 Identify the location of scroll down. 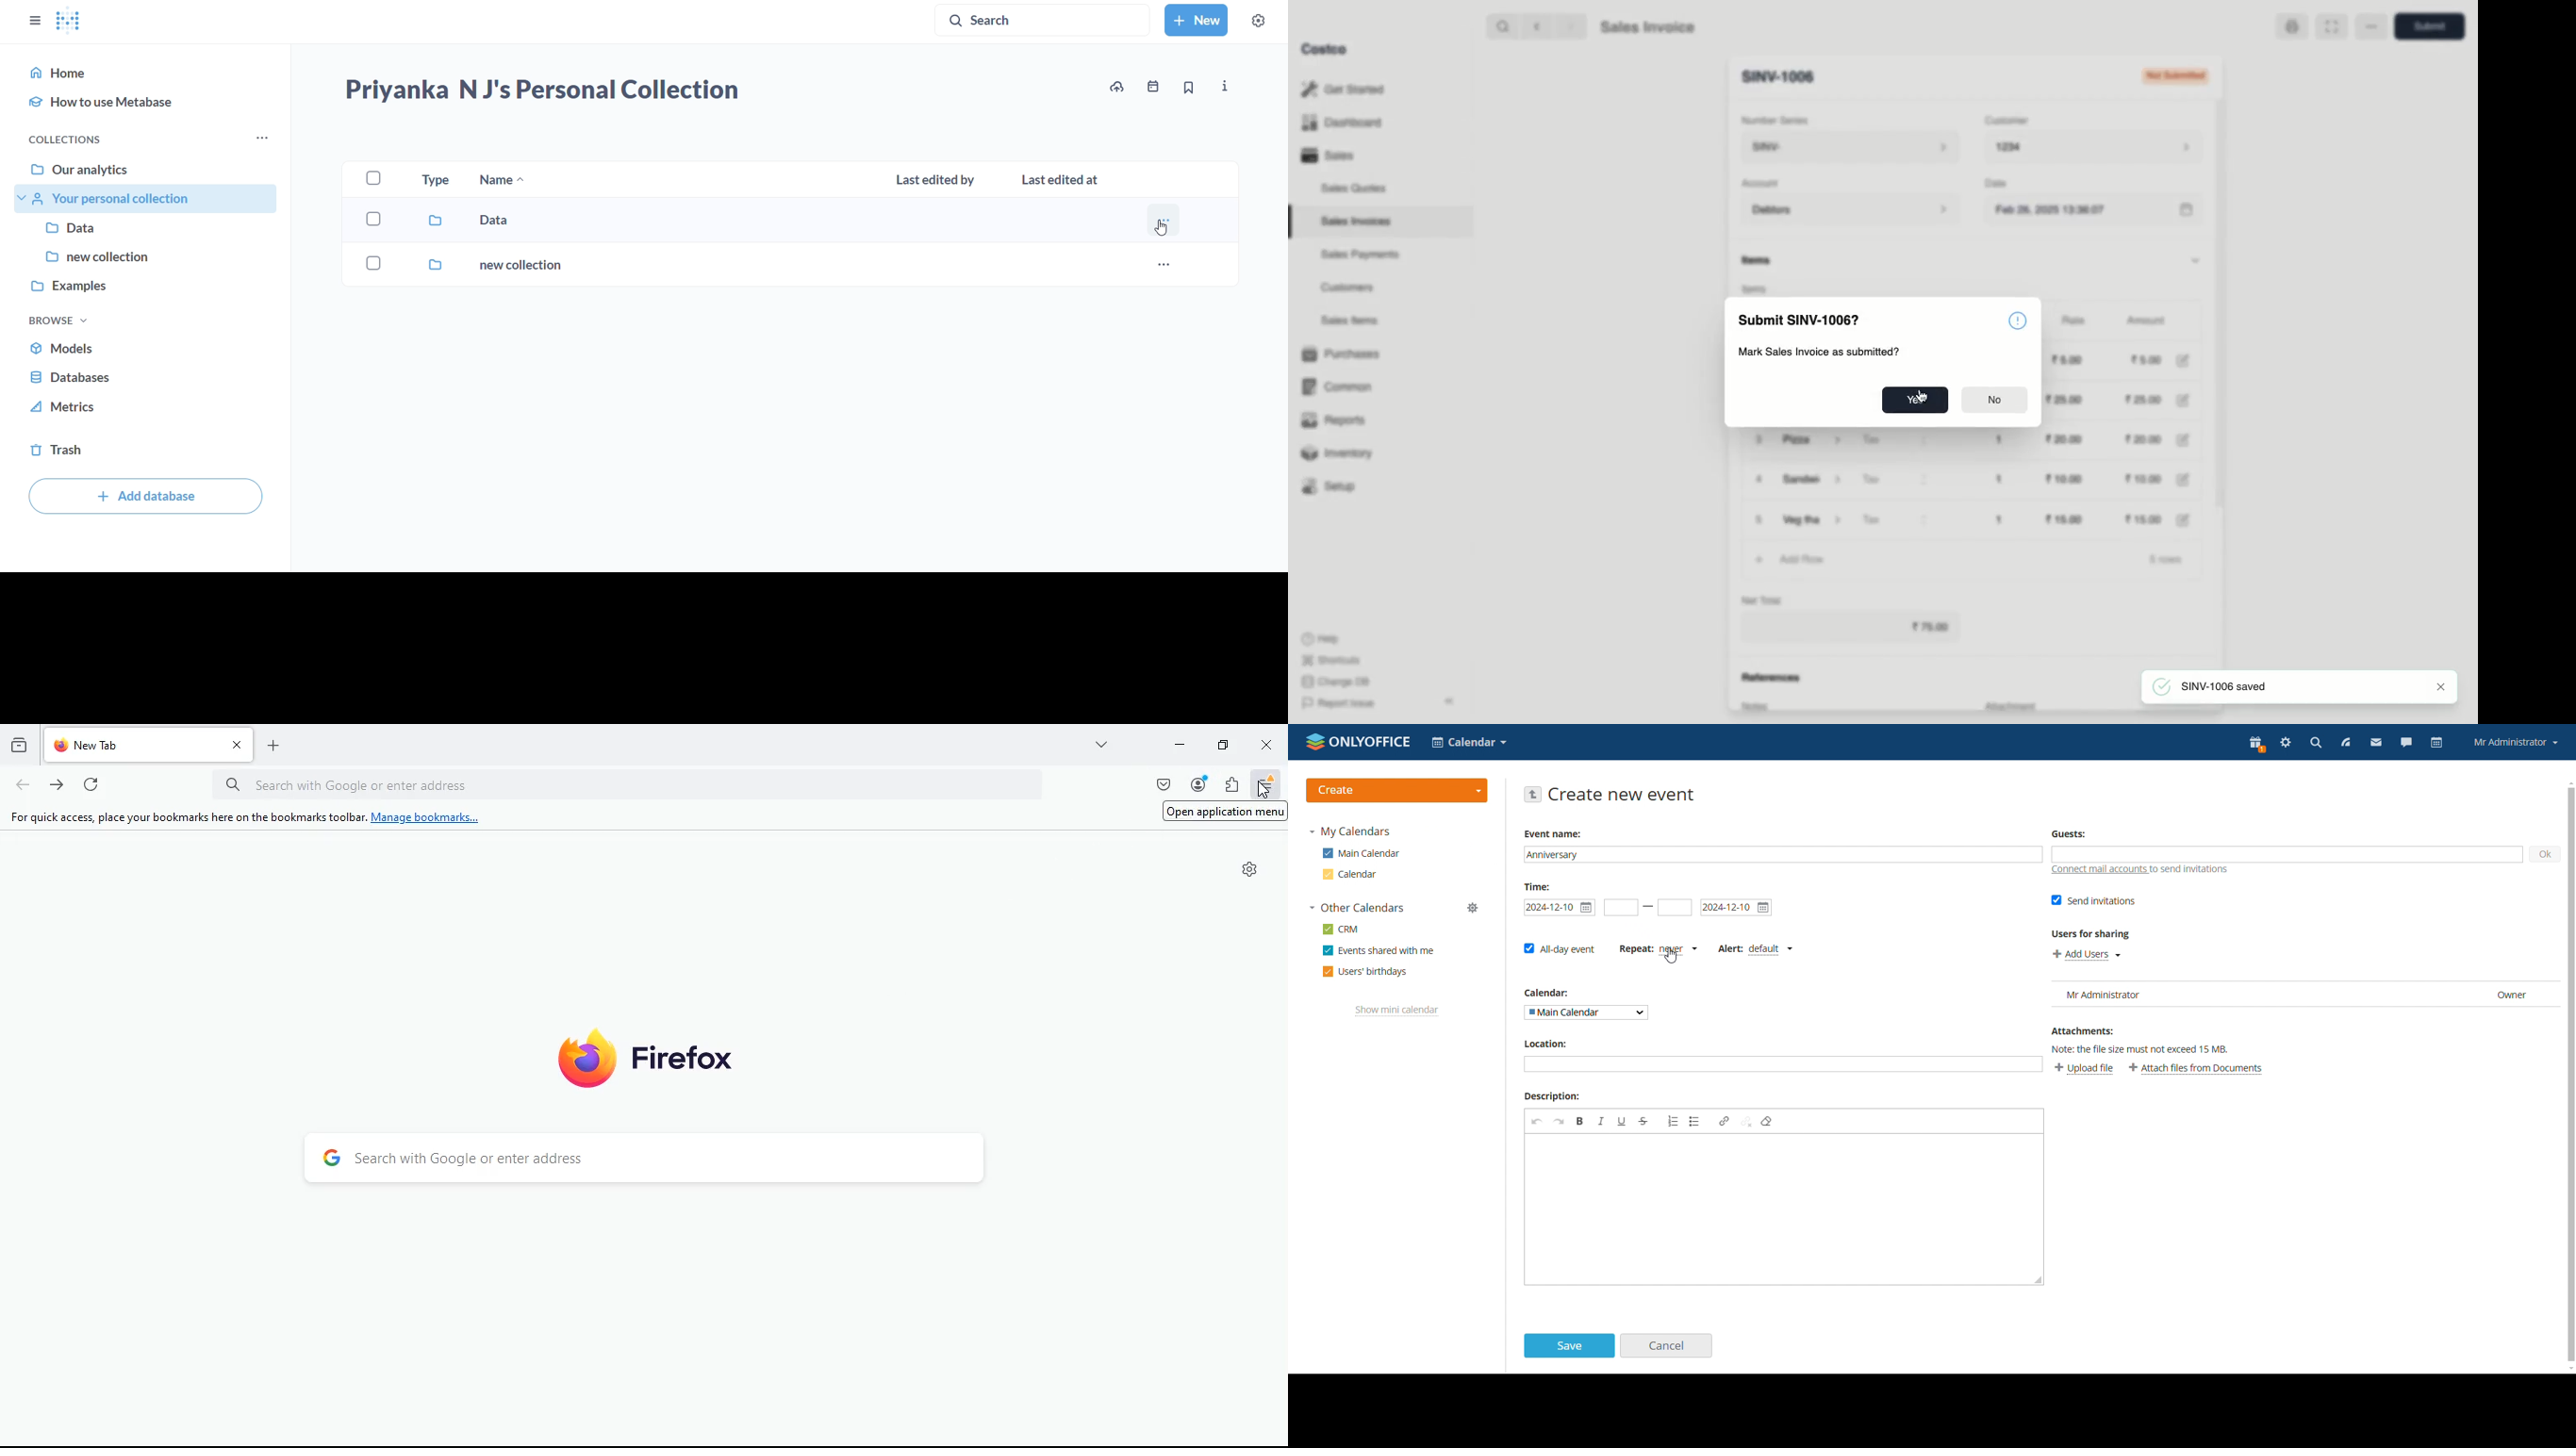
(2568, 1369).